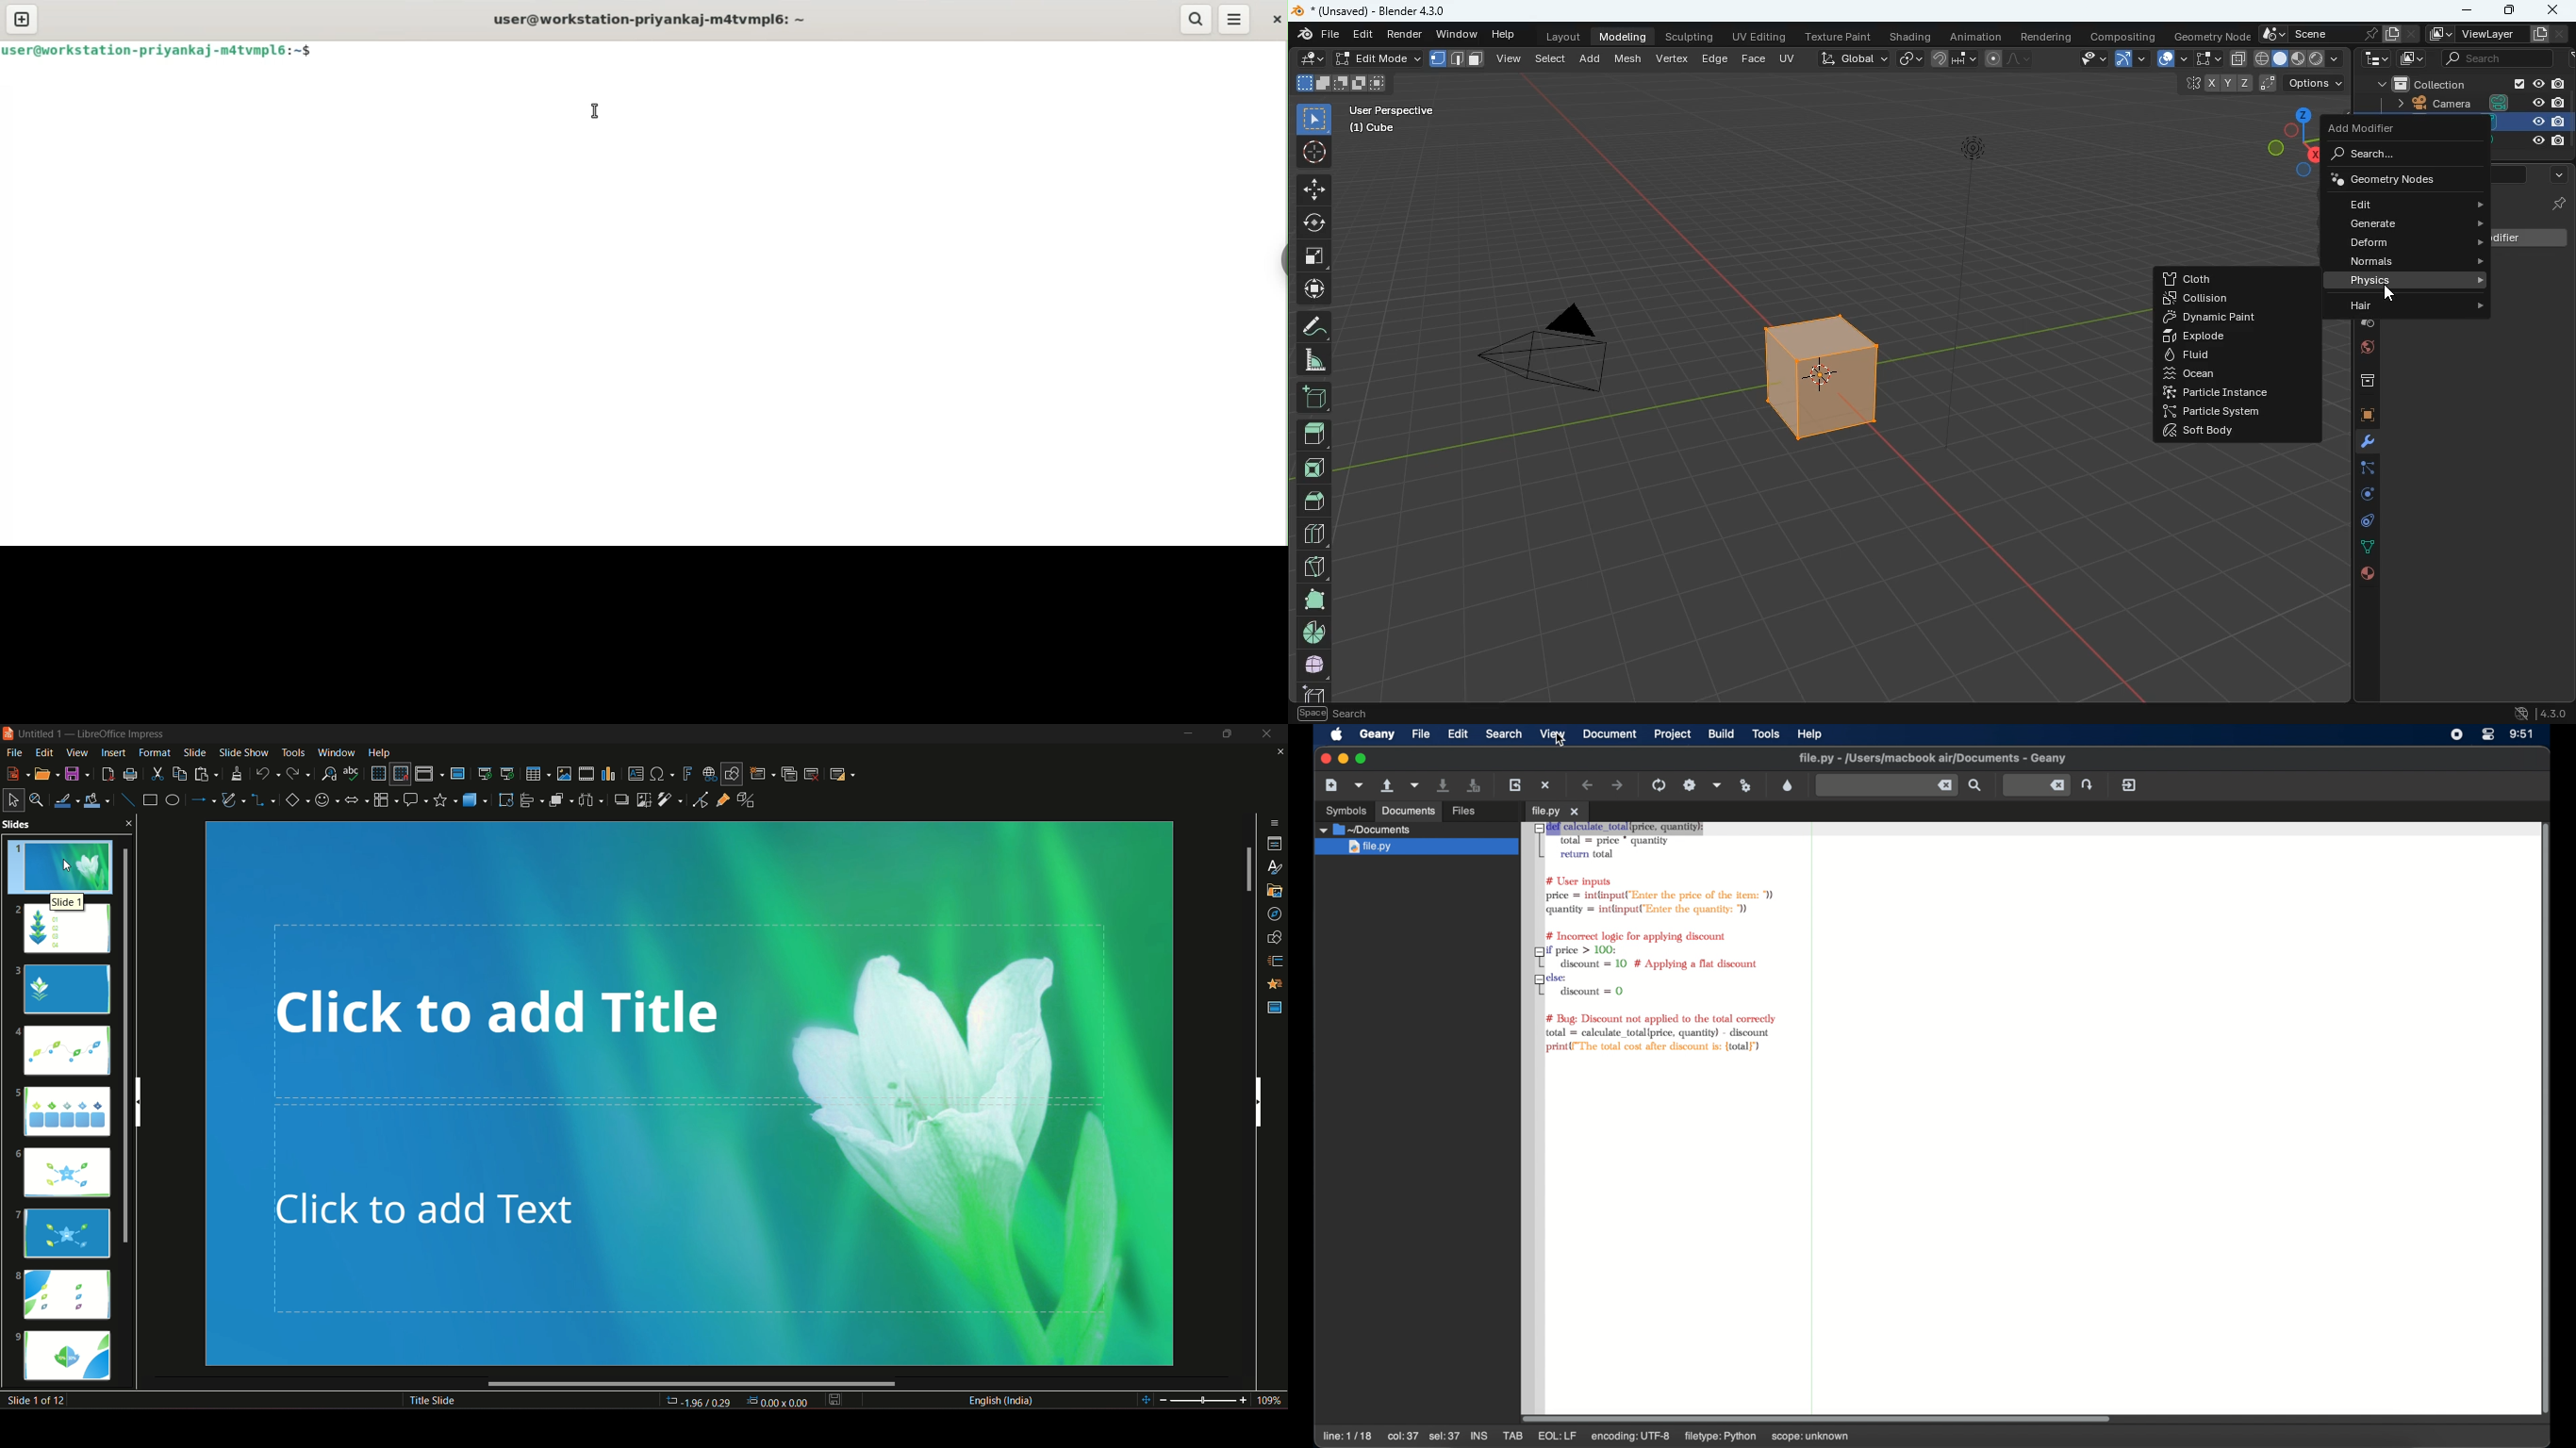  I want to click on tools, so click(2358, 444).